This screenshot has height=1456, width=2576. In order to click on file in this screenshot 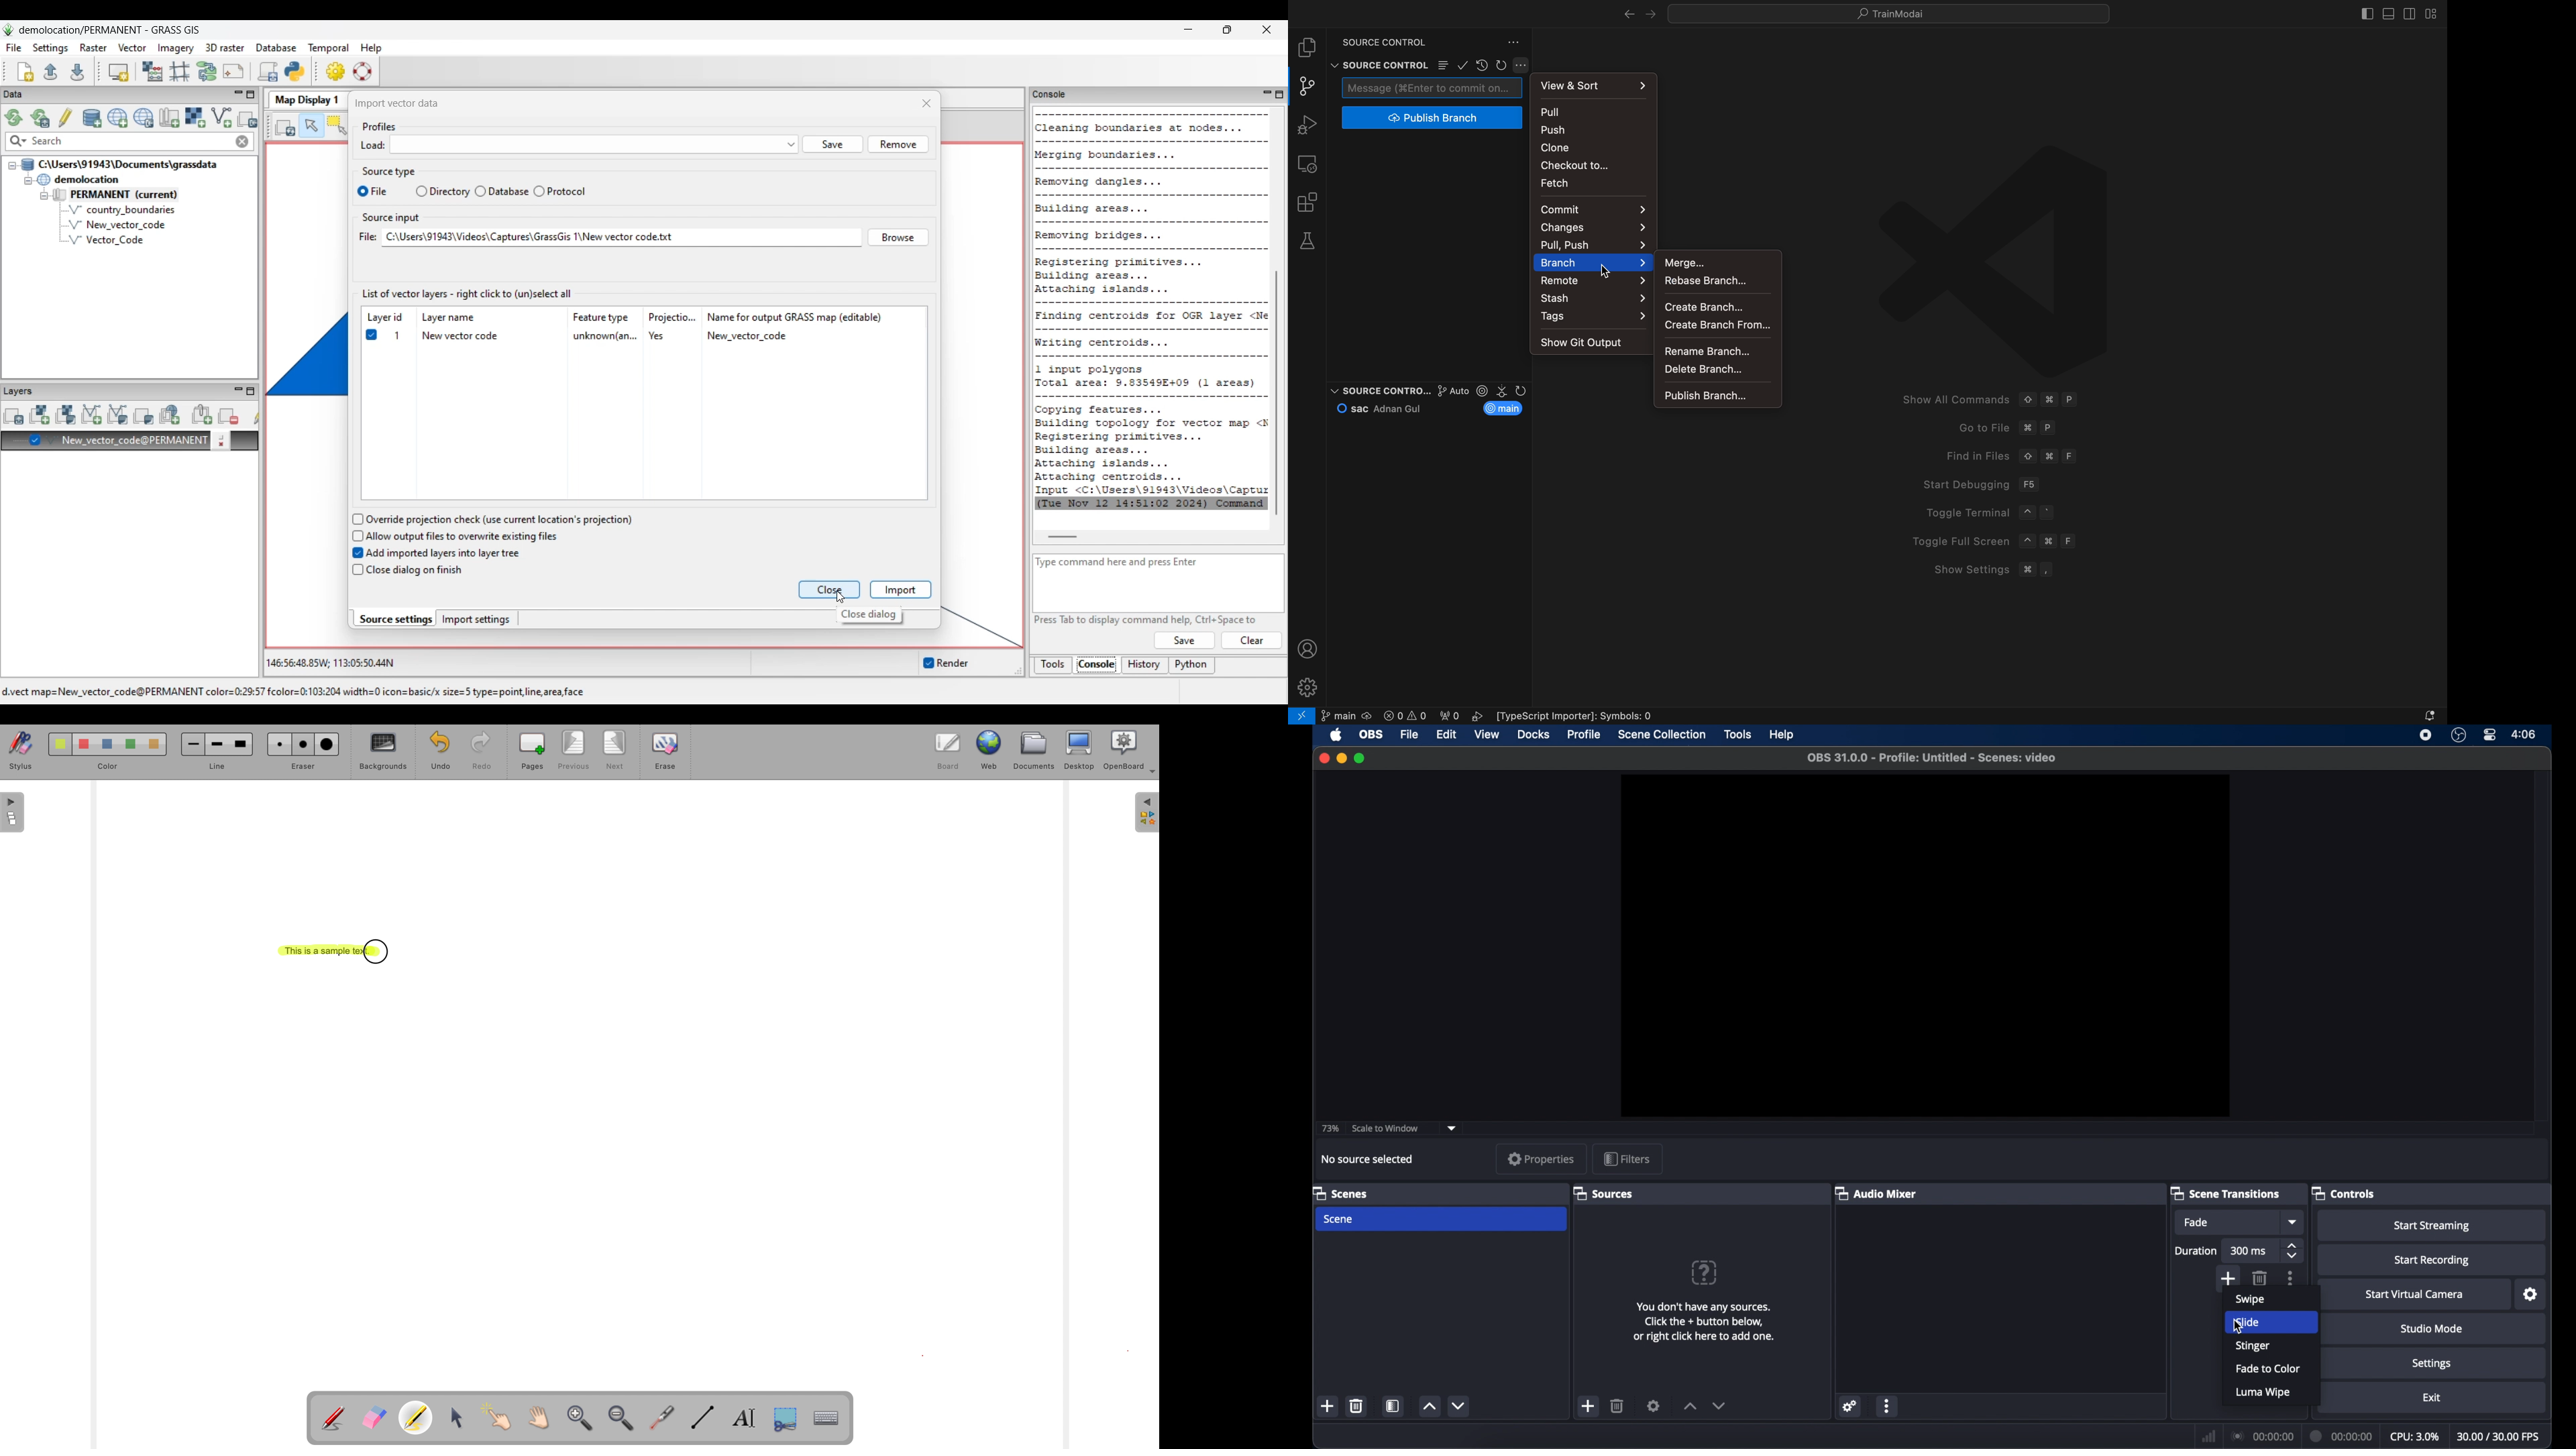, I will do `click(1409, 735)`.